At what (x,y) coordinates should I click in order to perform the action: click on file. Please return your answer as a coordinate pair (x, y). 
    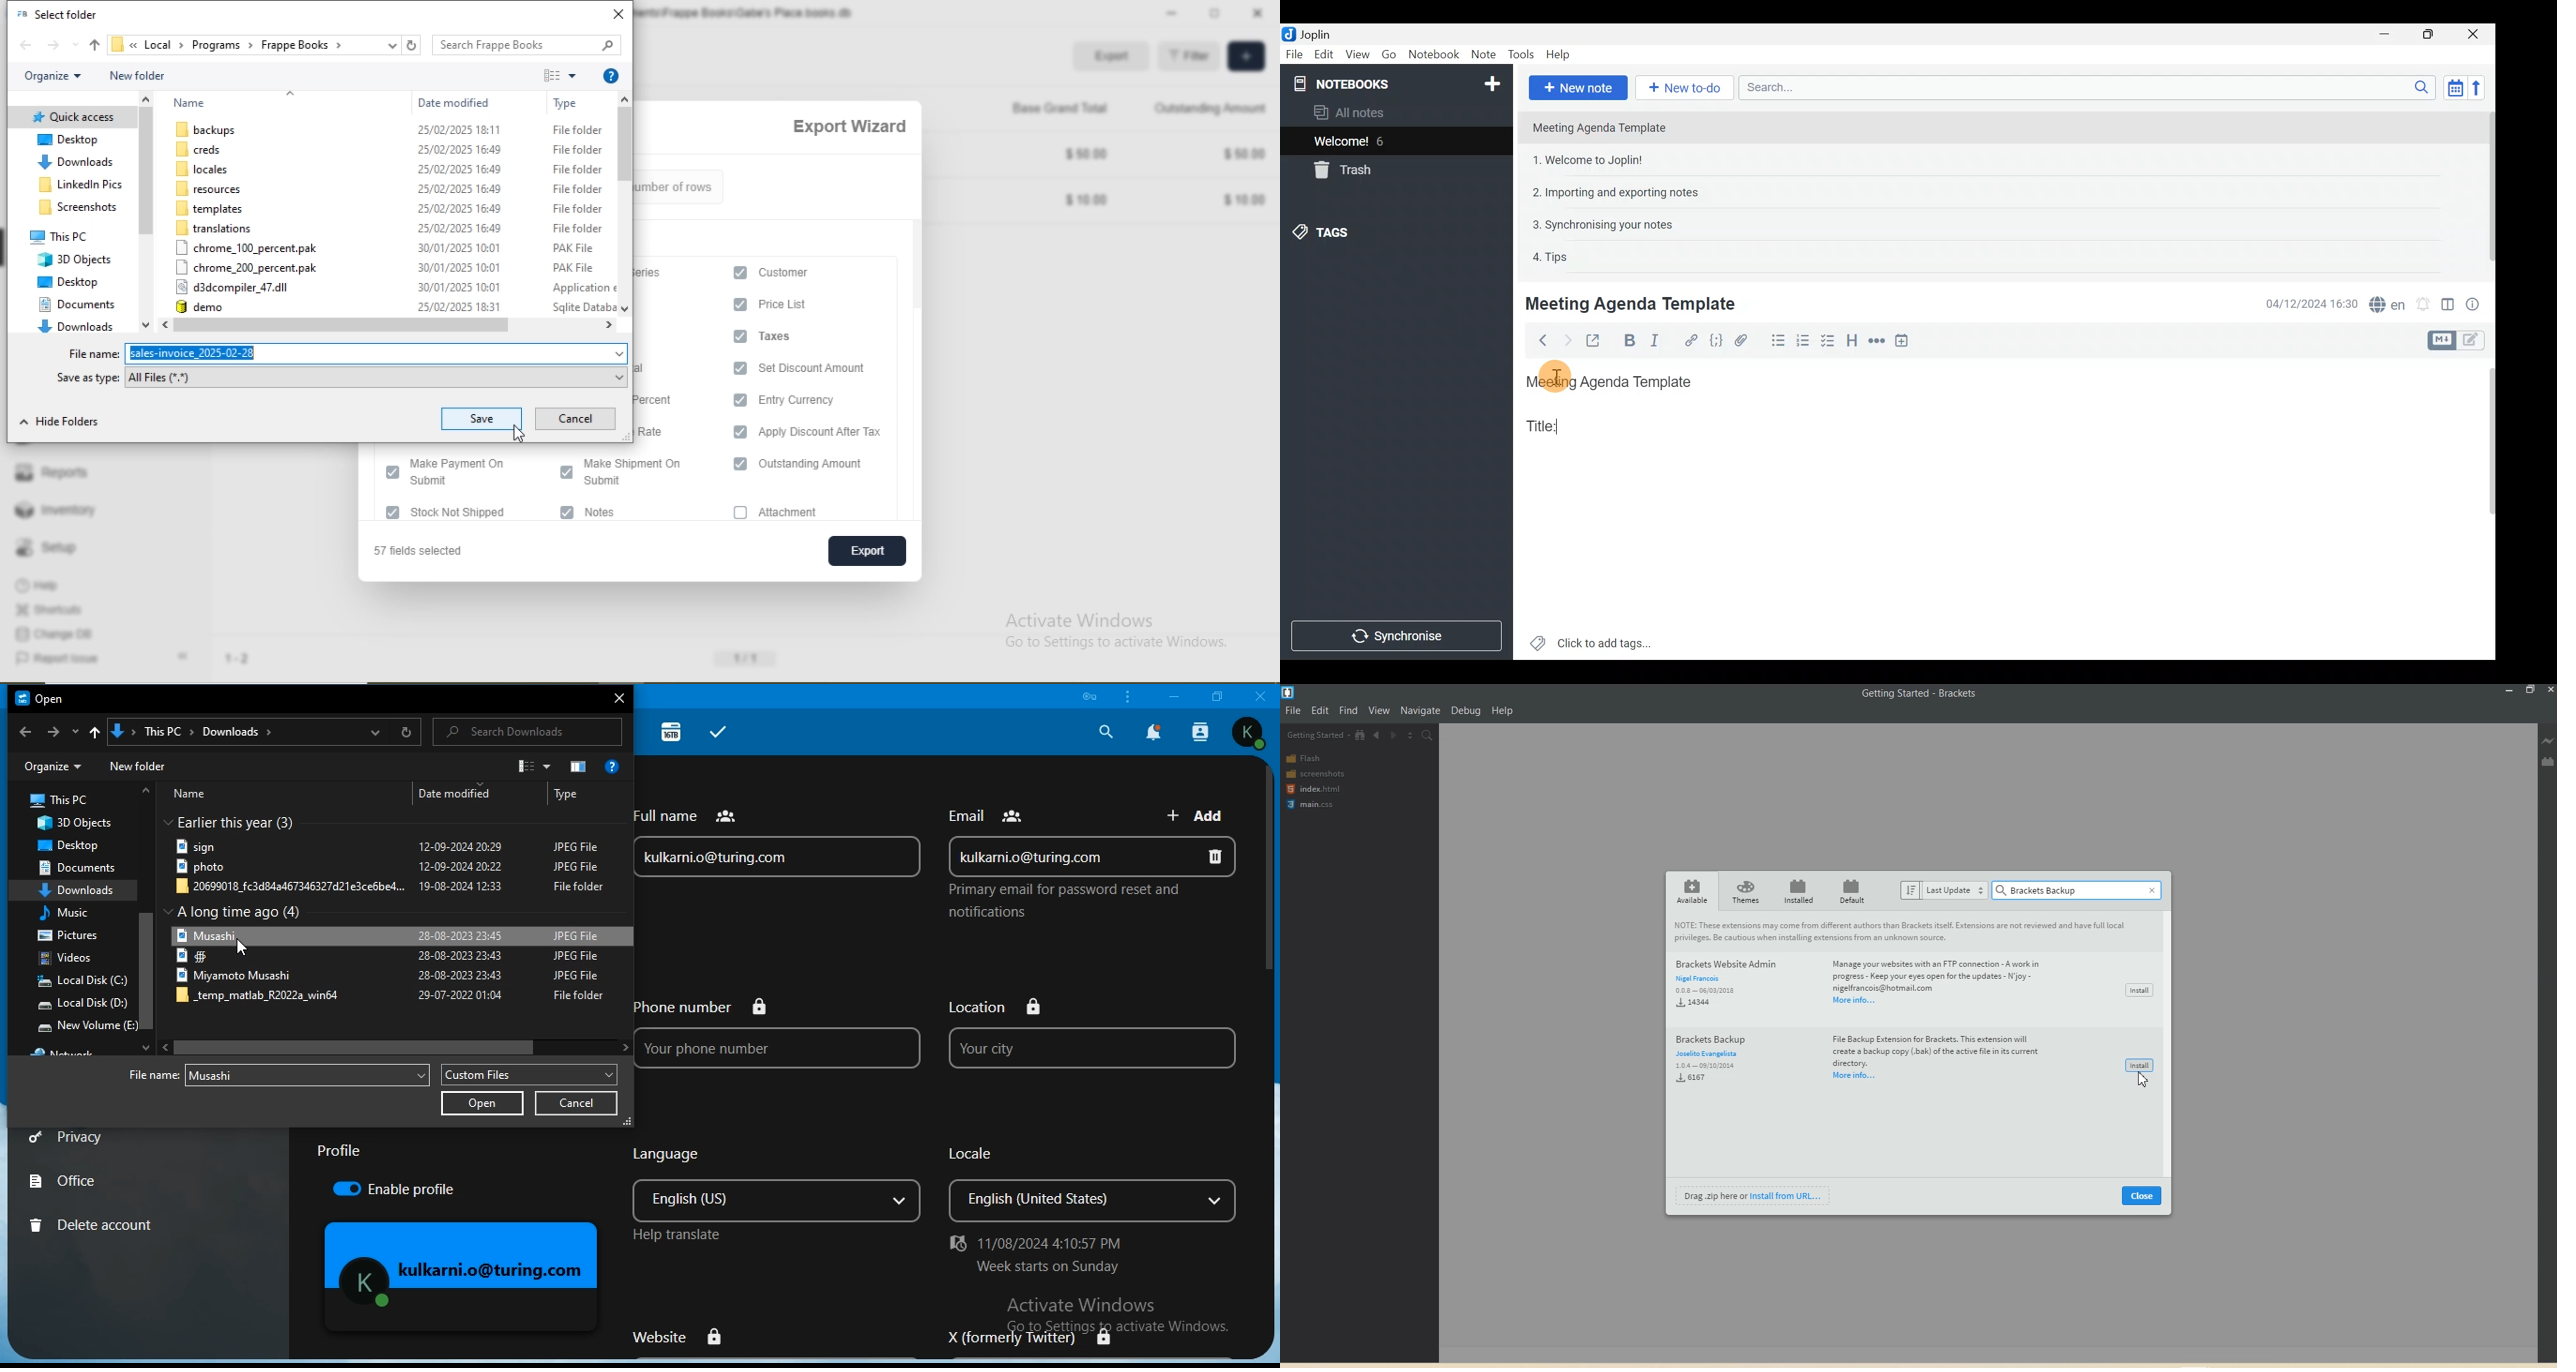
    Looking at the image, I should click on (388, 848).